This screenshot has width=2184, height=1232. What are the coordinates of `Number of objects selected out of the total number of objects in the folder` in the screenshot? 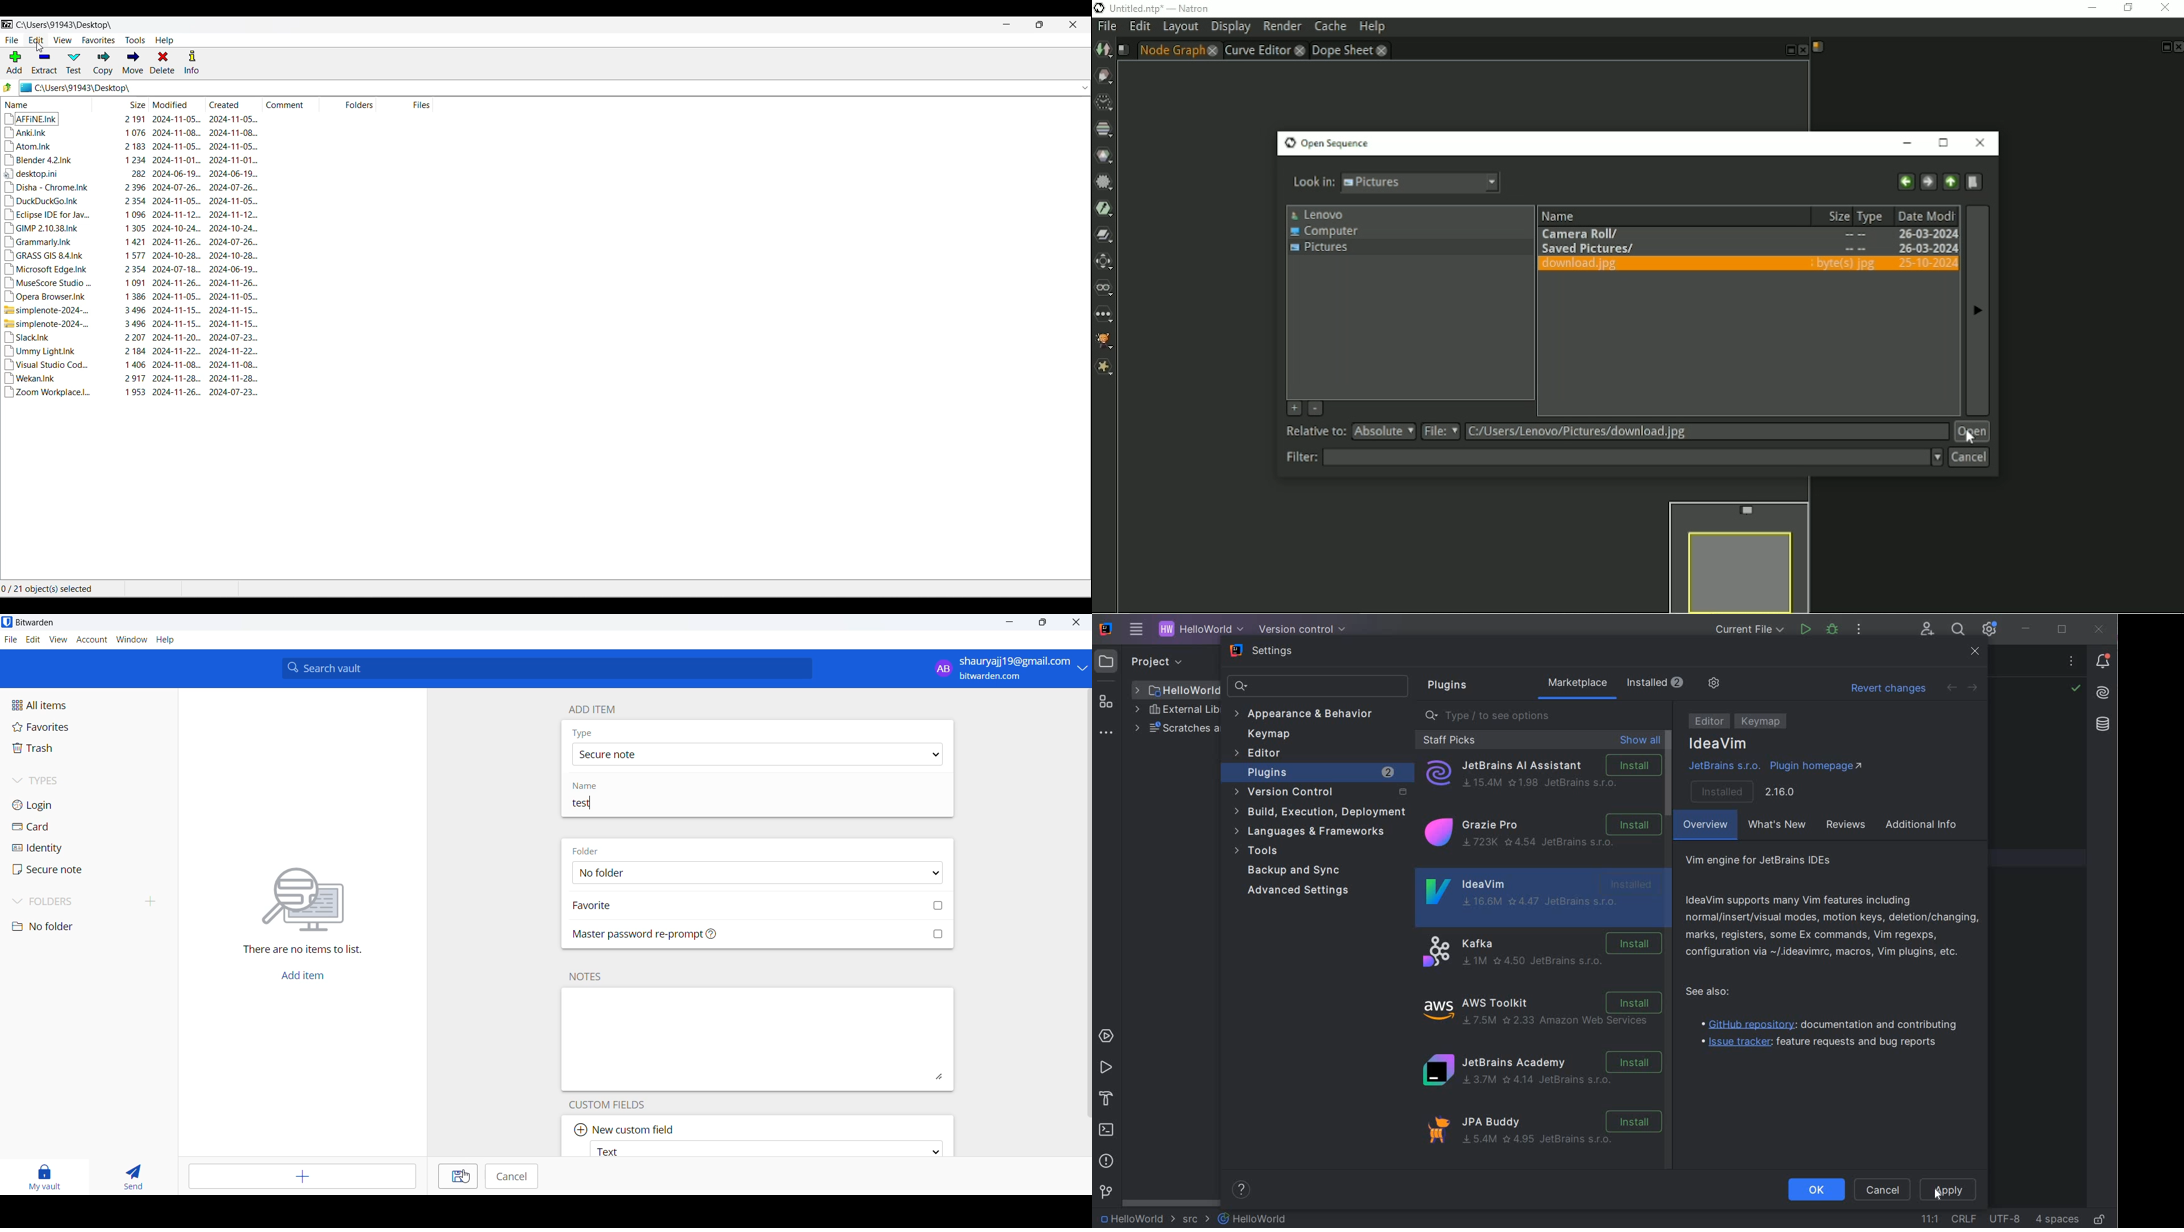 It's located at (61, 588).